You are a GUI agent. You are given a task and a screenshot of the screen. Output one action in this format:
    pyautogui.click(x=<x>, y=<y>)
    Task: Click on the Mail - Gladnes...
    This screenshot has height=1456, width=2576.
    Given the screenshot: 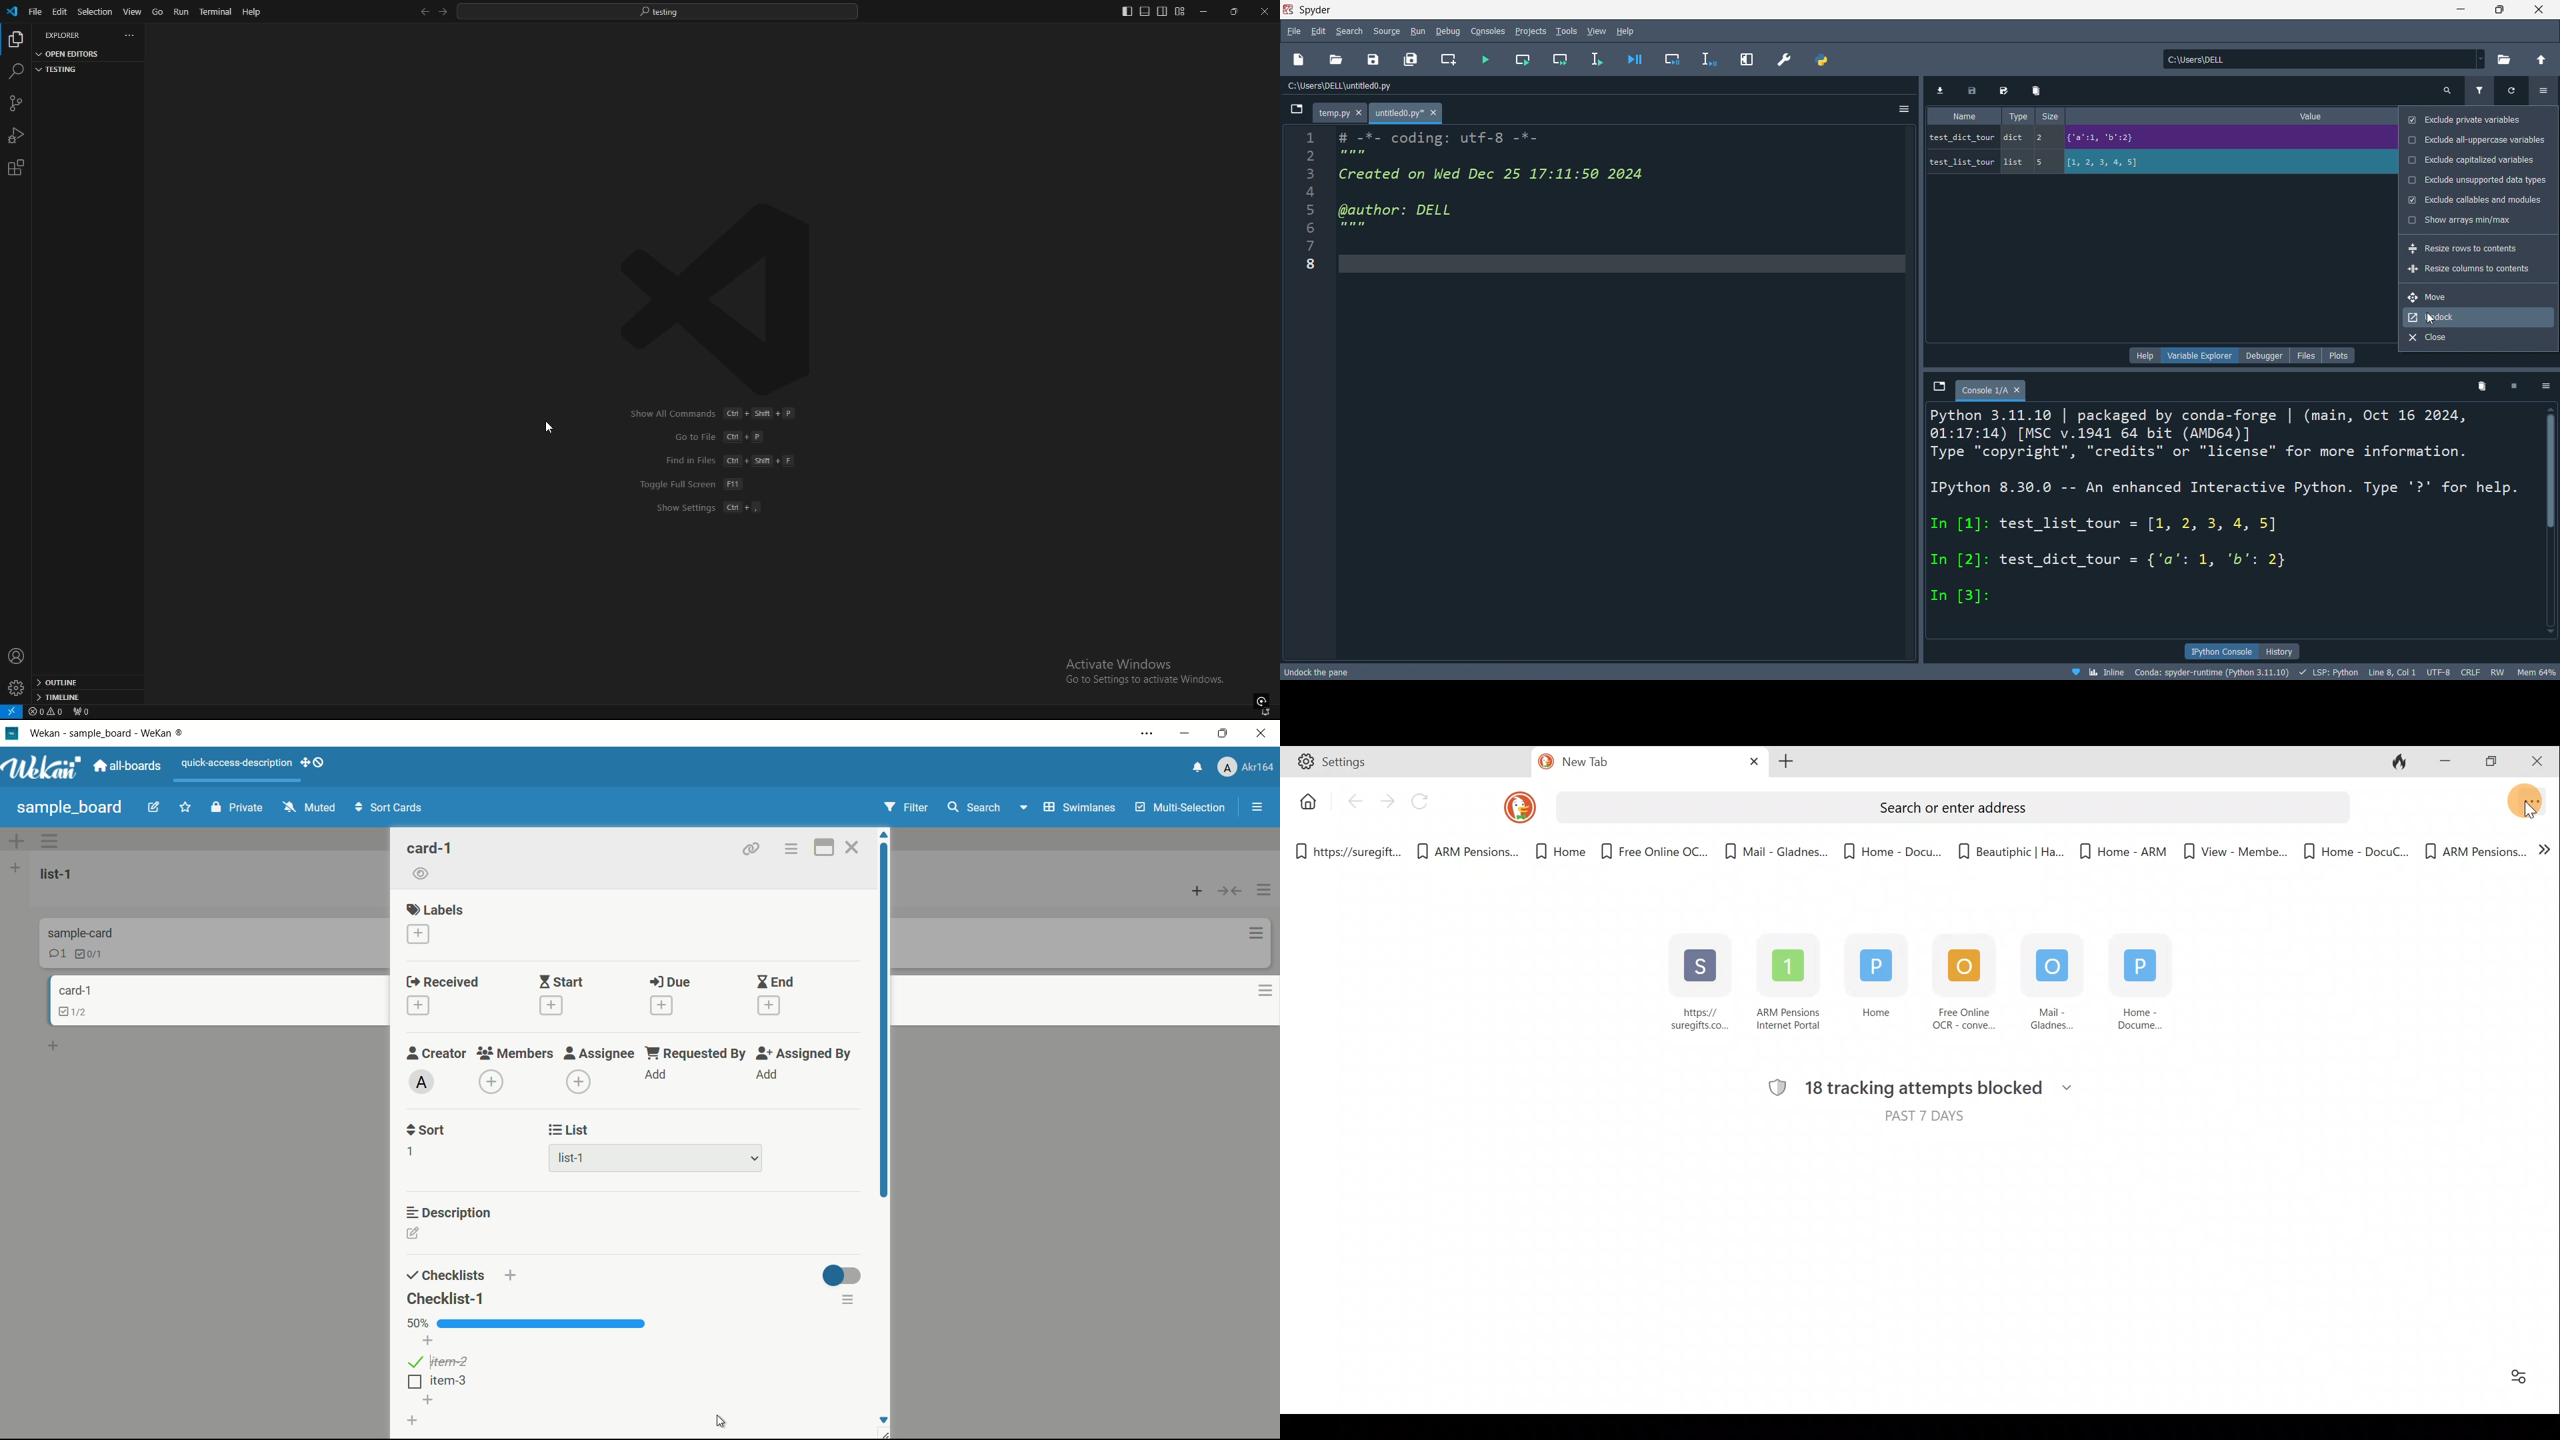 What is the action you would take?
    pyautogui.click(x=1776, y=847)
    